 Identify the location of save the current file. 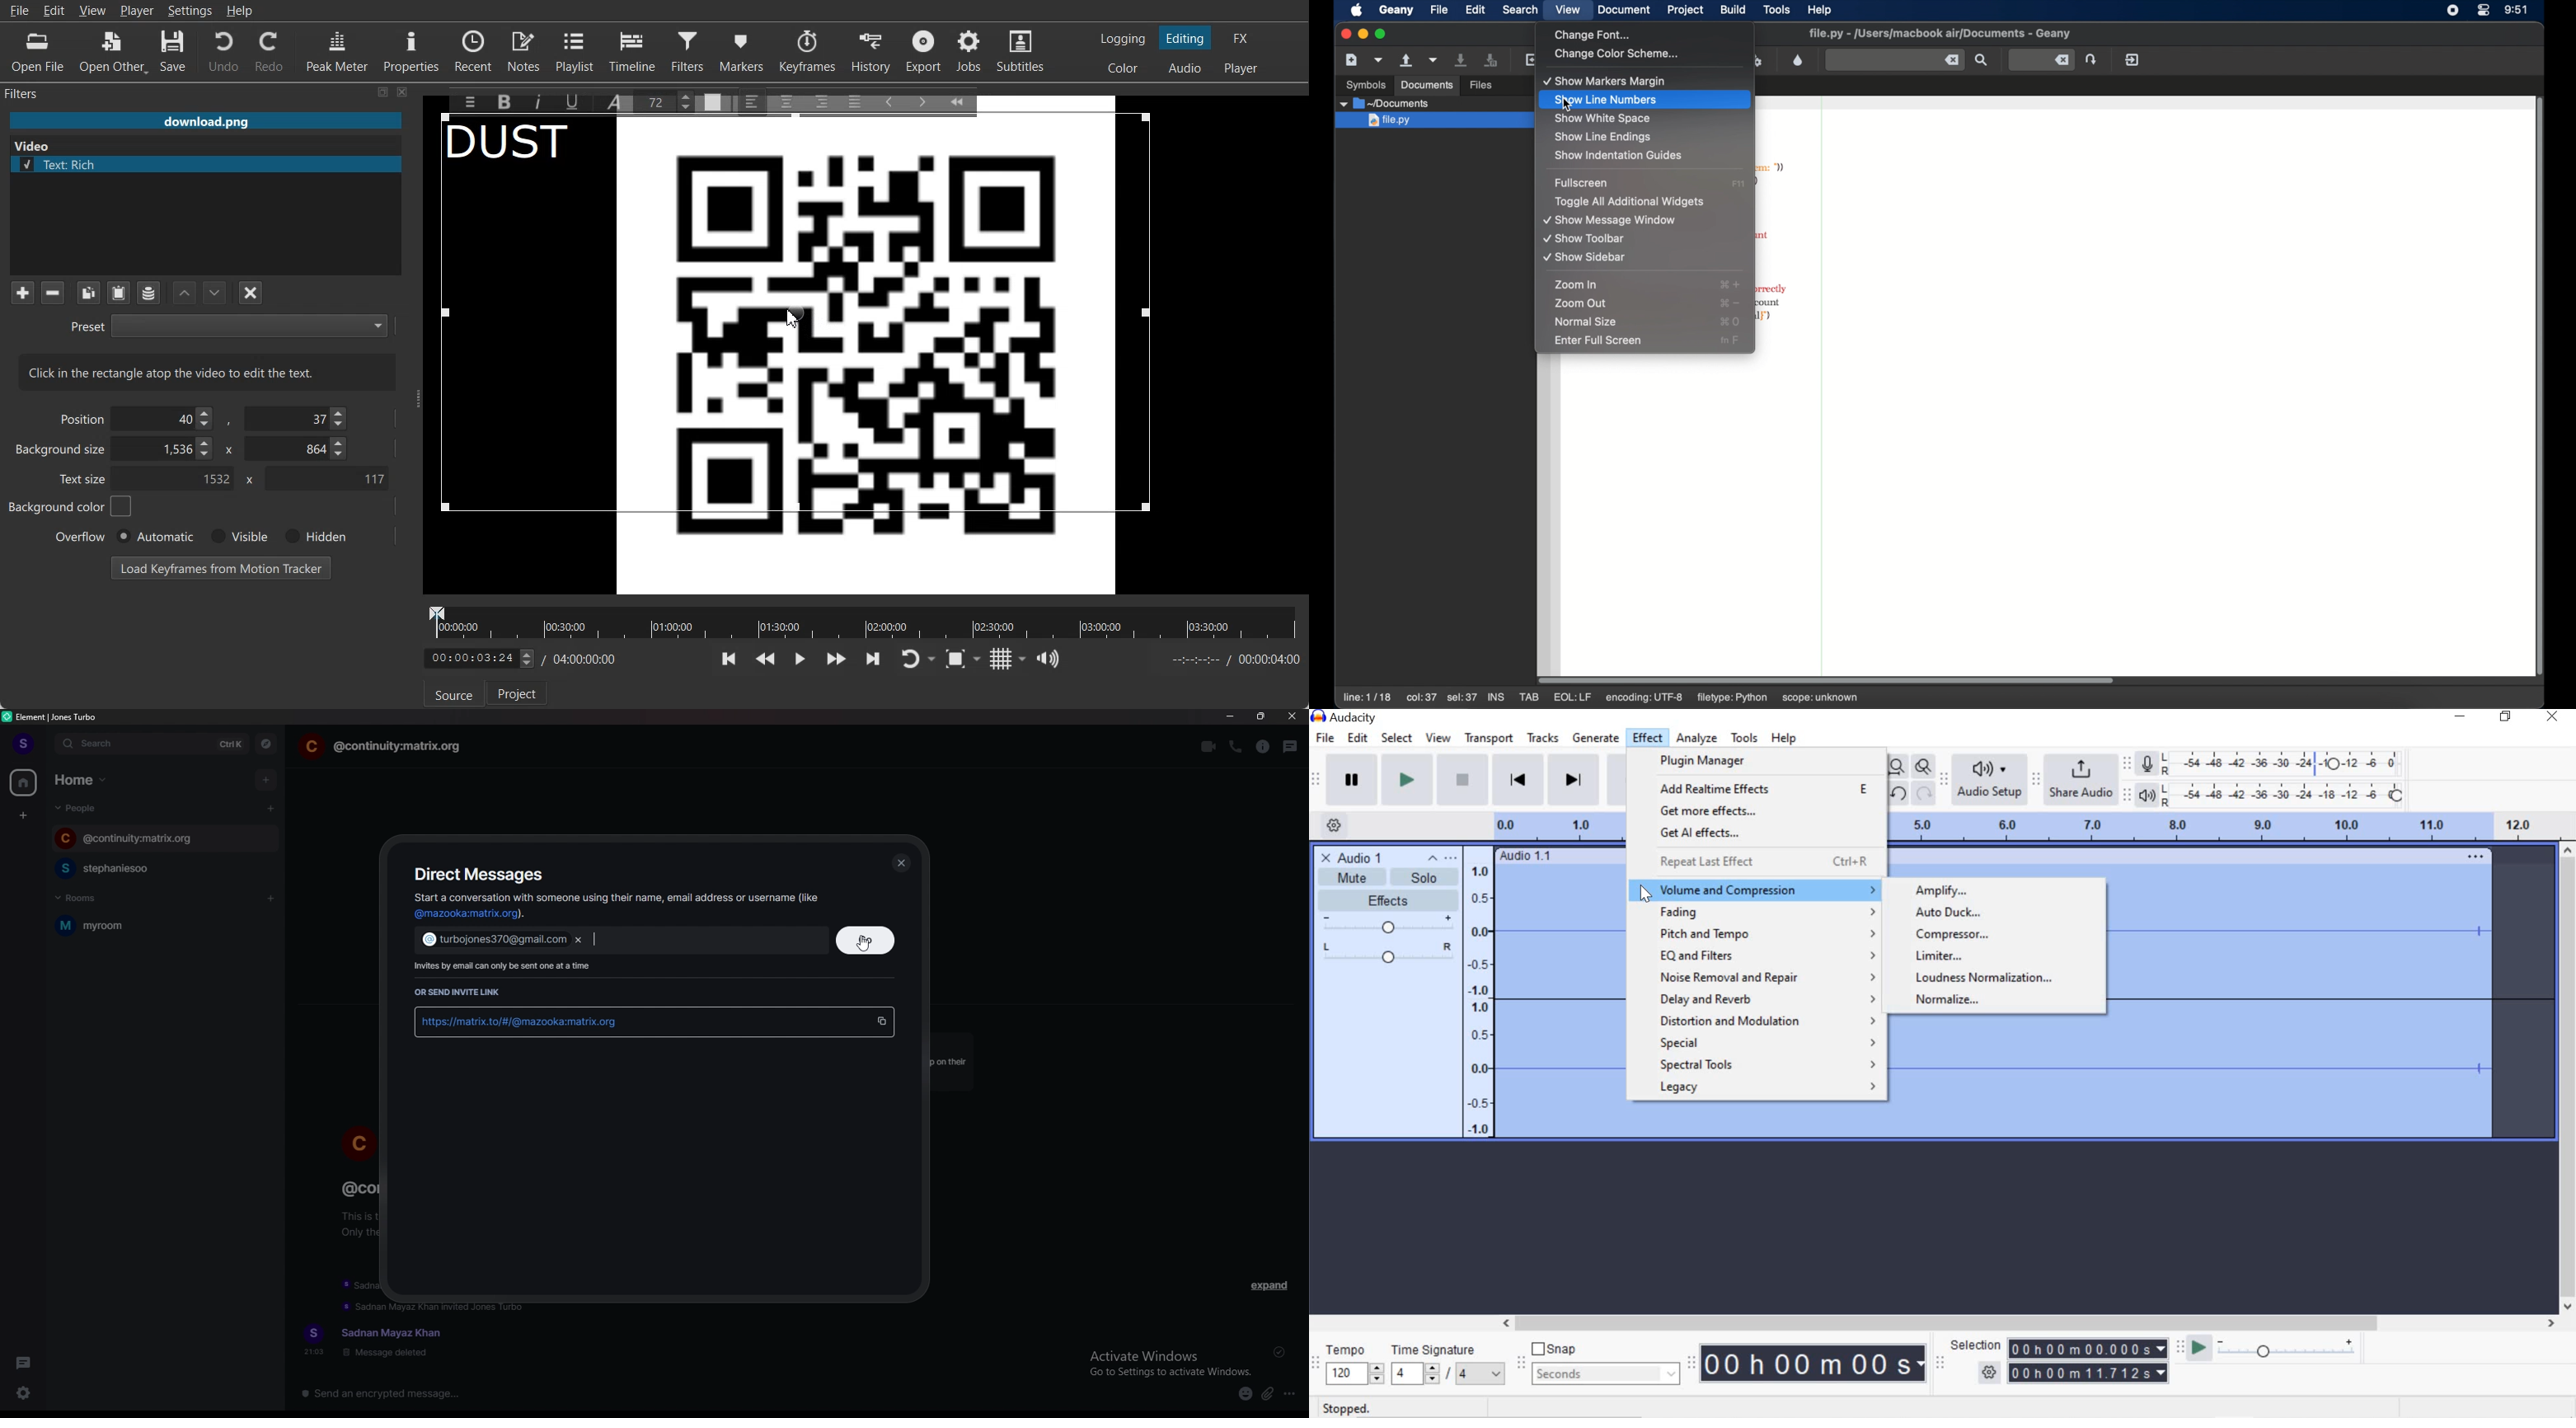
(1462, 59).